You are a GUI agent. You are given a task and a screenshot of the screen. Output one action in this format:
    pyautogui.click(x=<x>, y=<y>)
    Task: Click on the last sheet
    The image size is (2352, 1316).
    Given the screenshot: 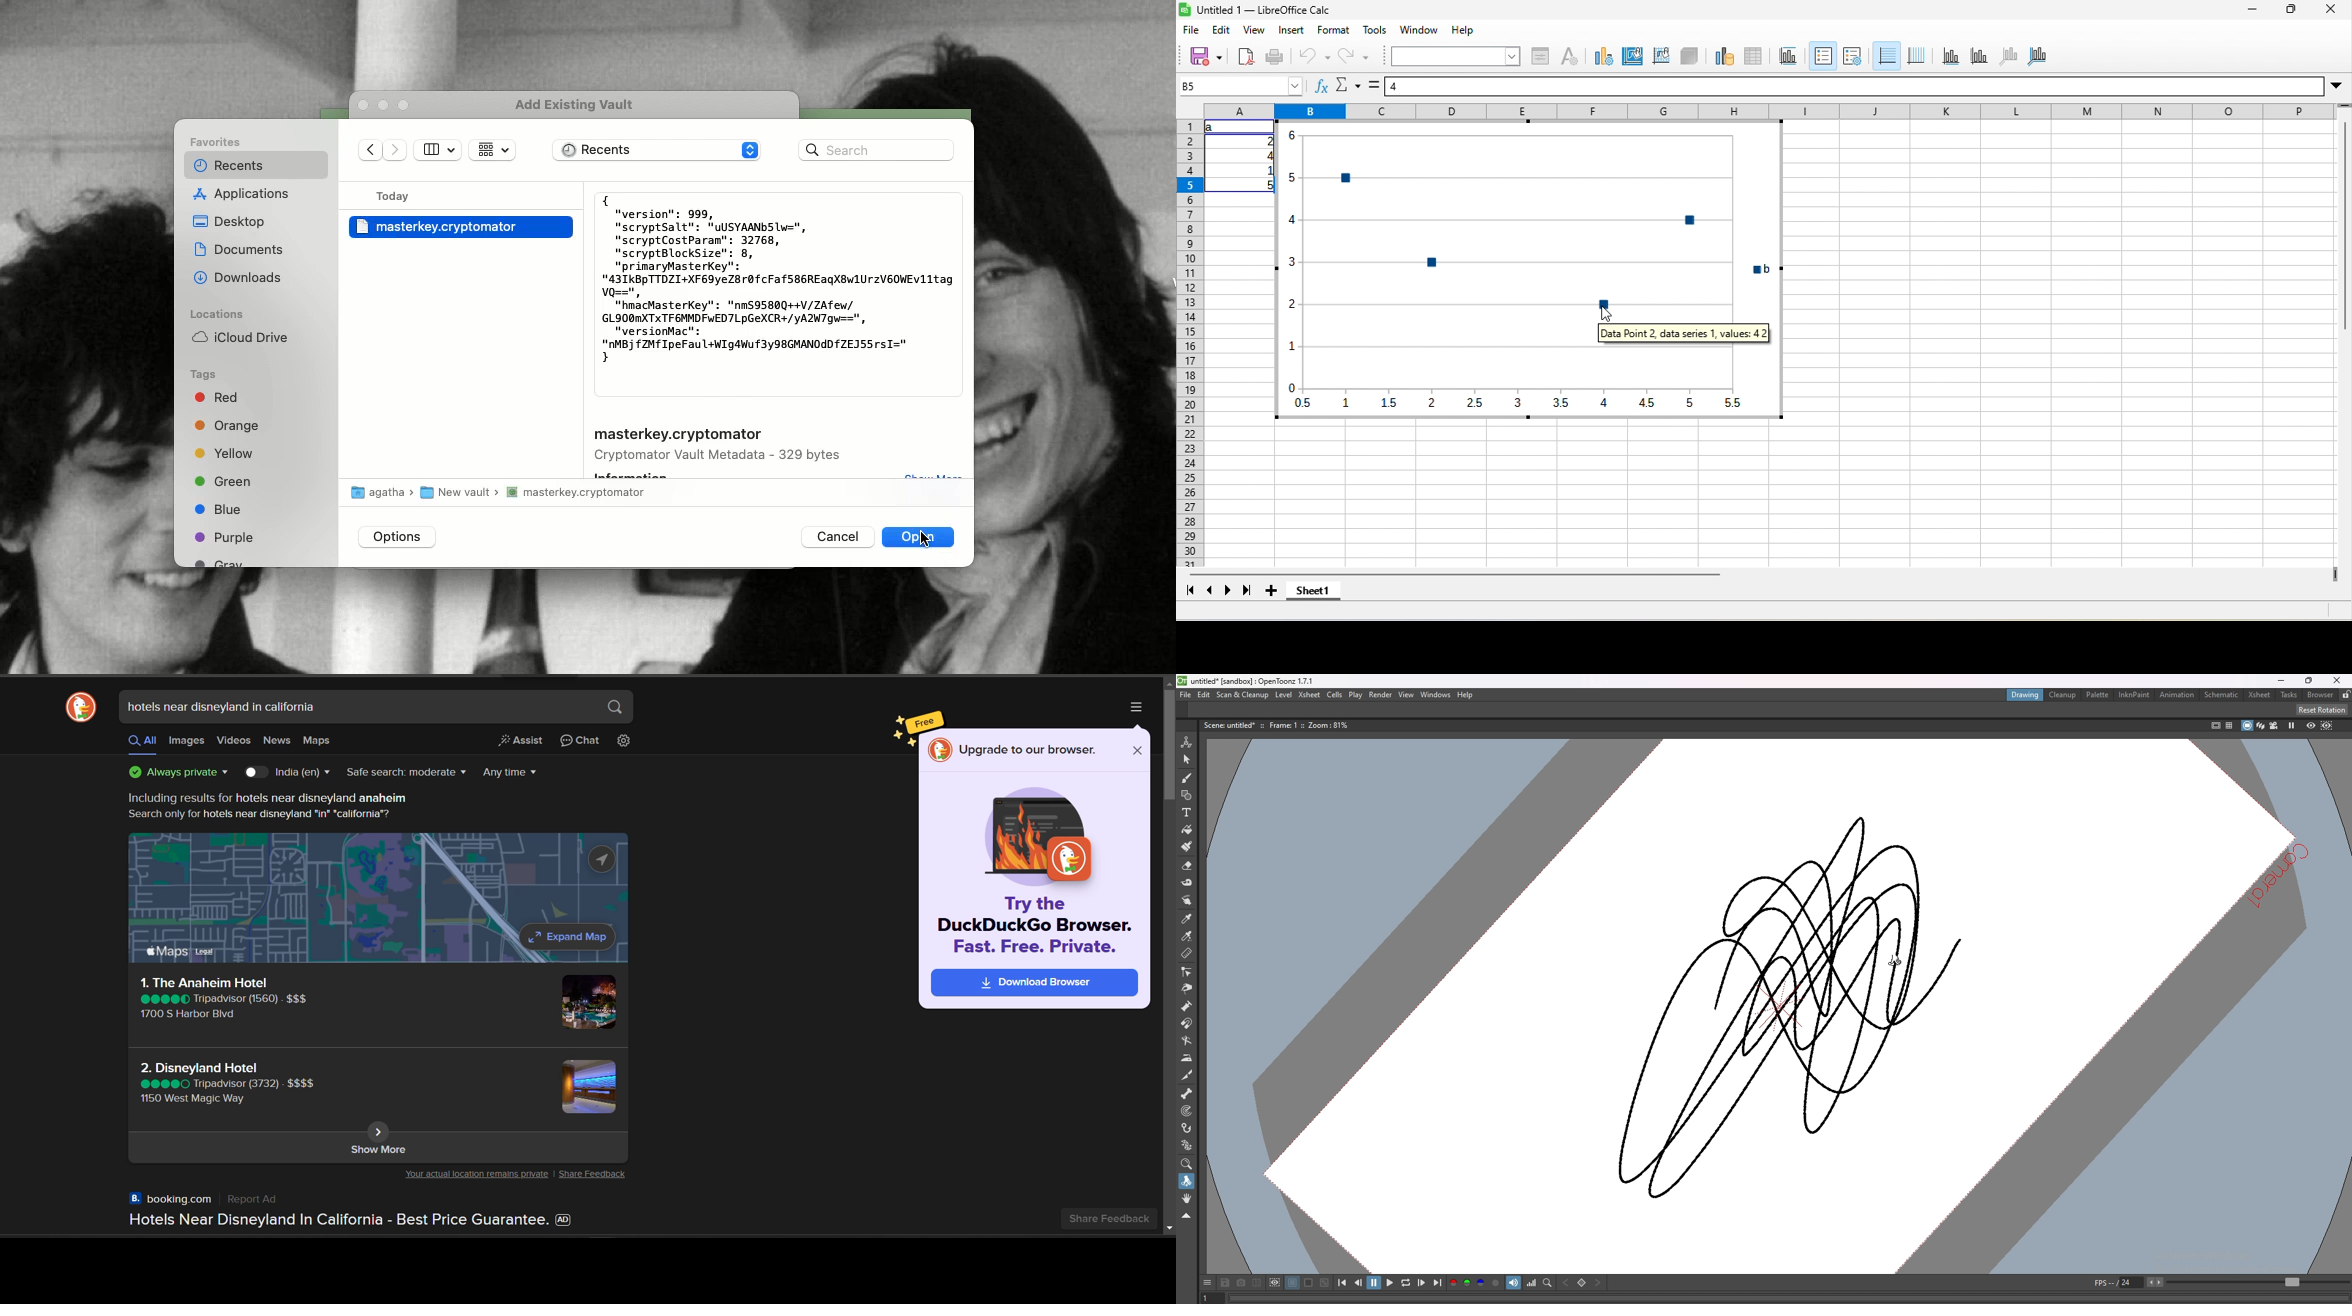 What is the action you would take?
    pyautogui.click(x=1247, y=591)
    